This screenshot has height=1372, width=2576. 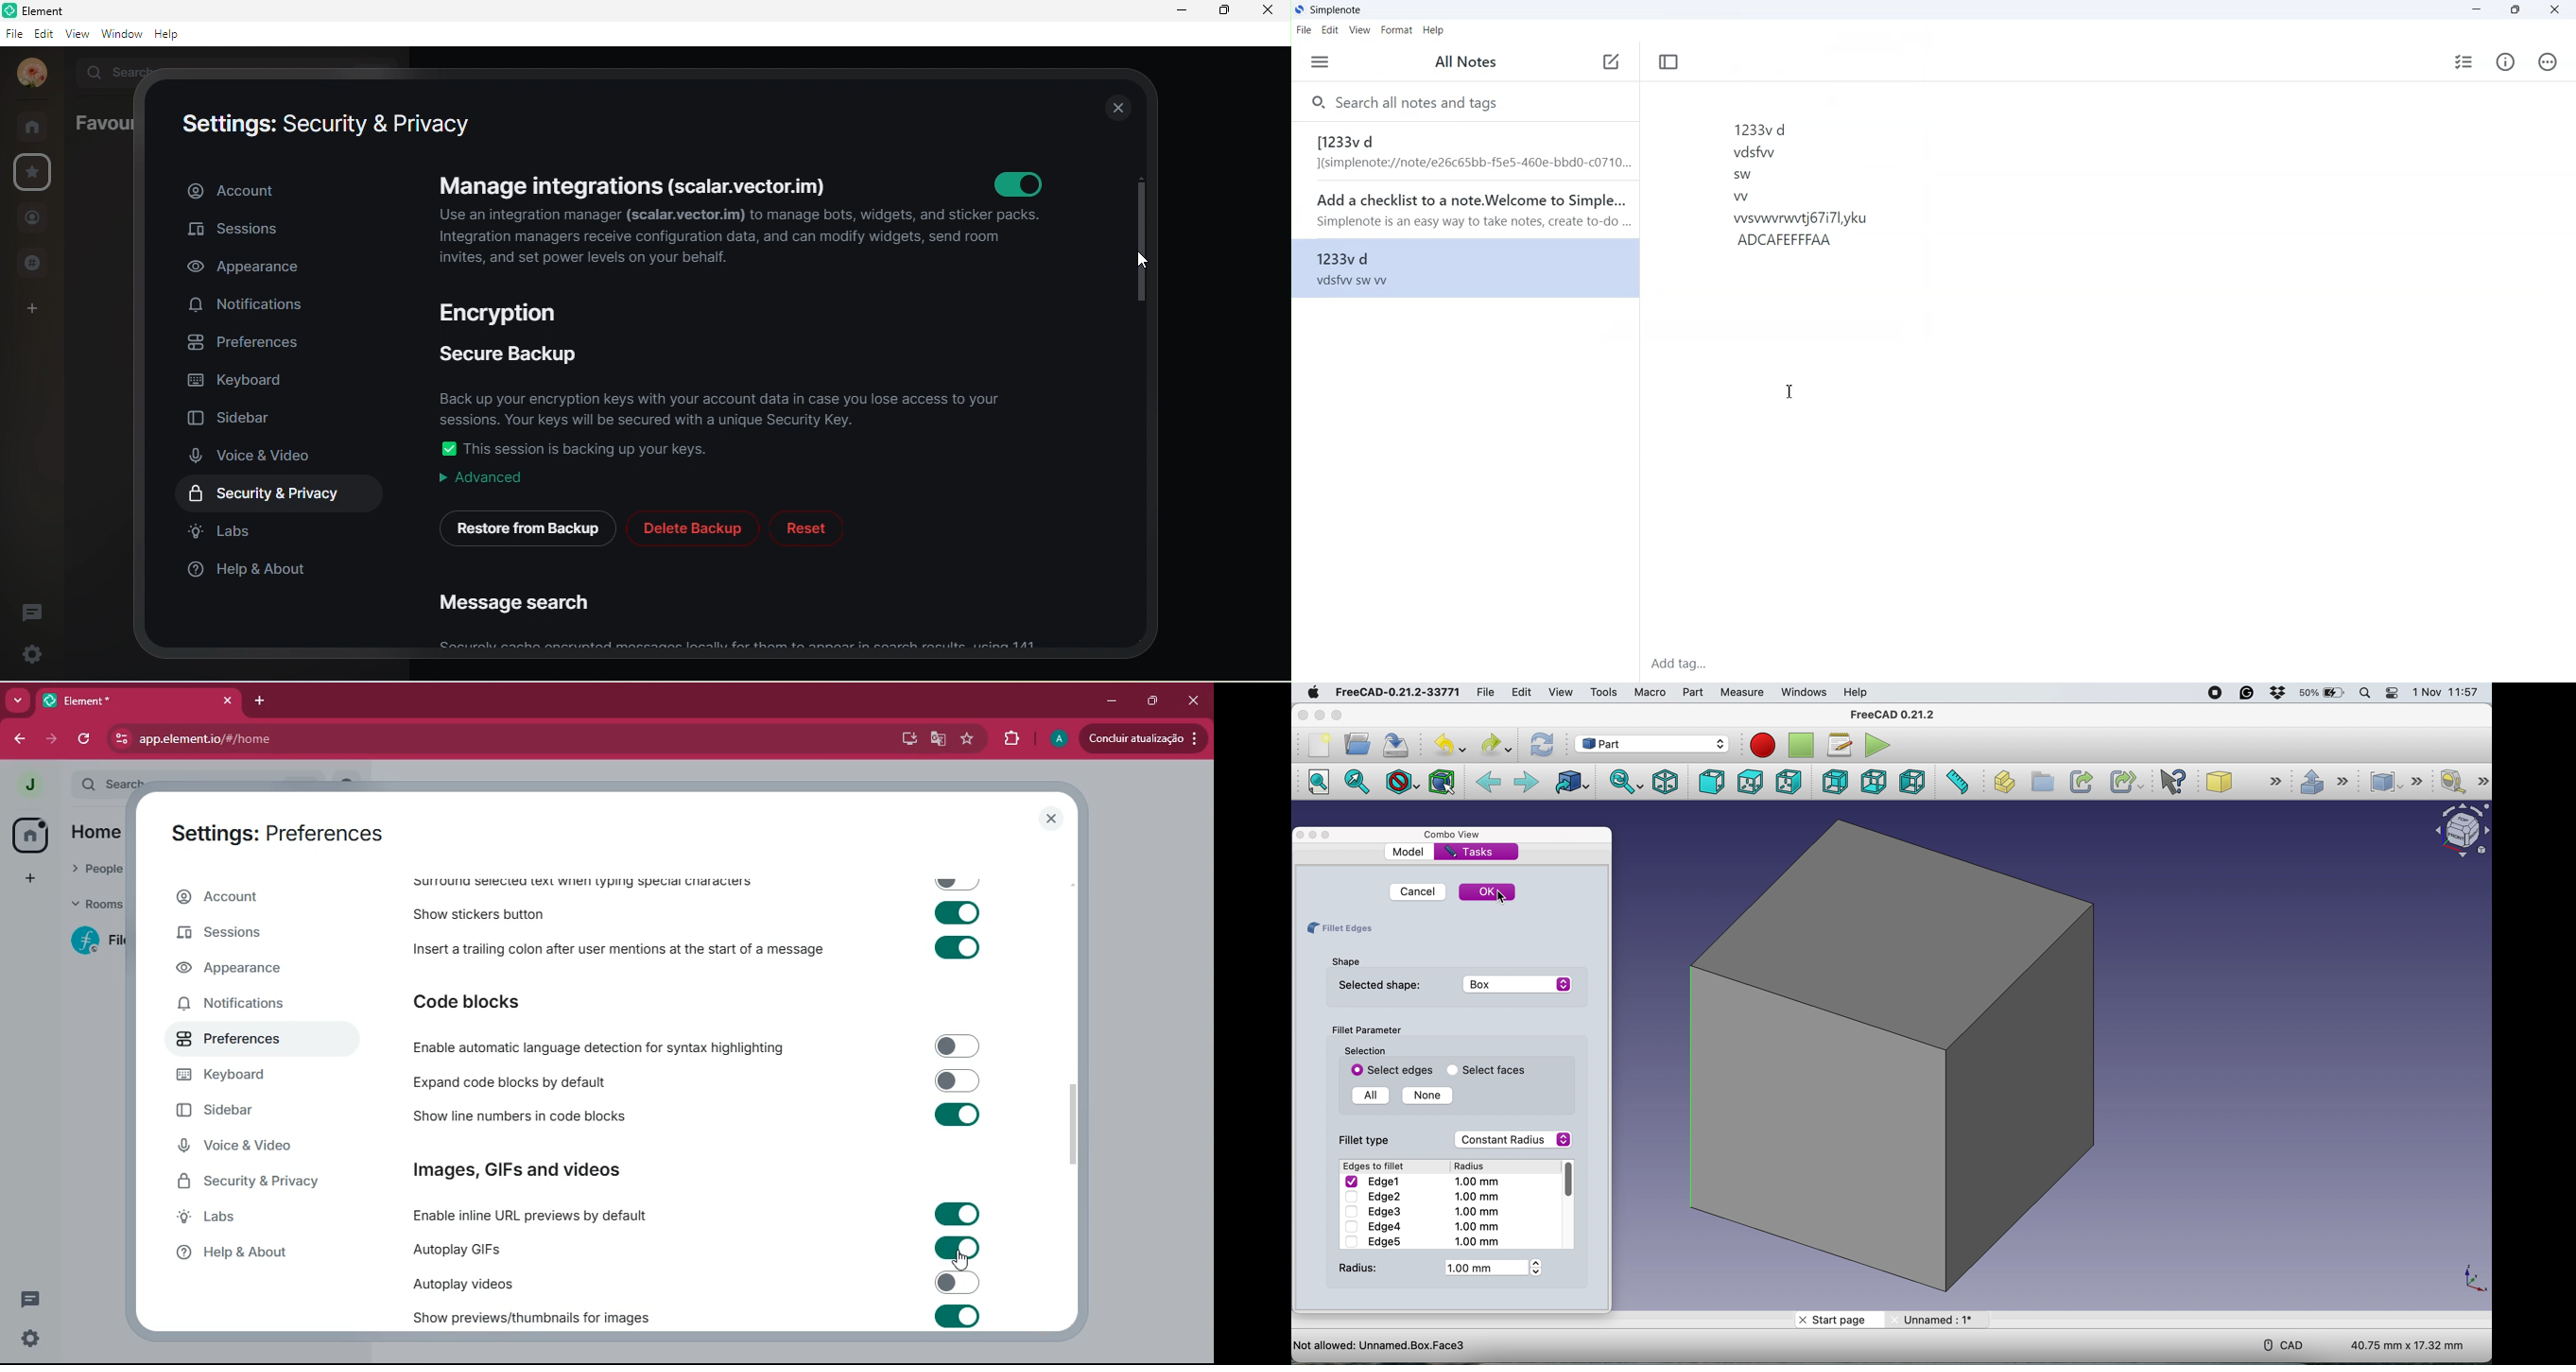 I want to click on restore from backup, so click(x=525, y=527).